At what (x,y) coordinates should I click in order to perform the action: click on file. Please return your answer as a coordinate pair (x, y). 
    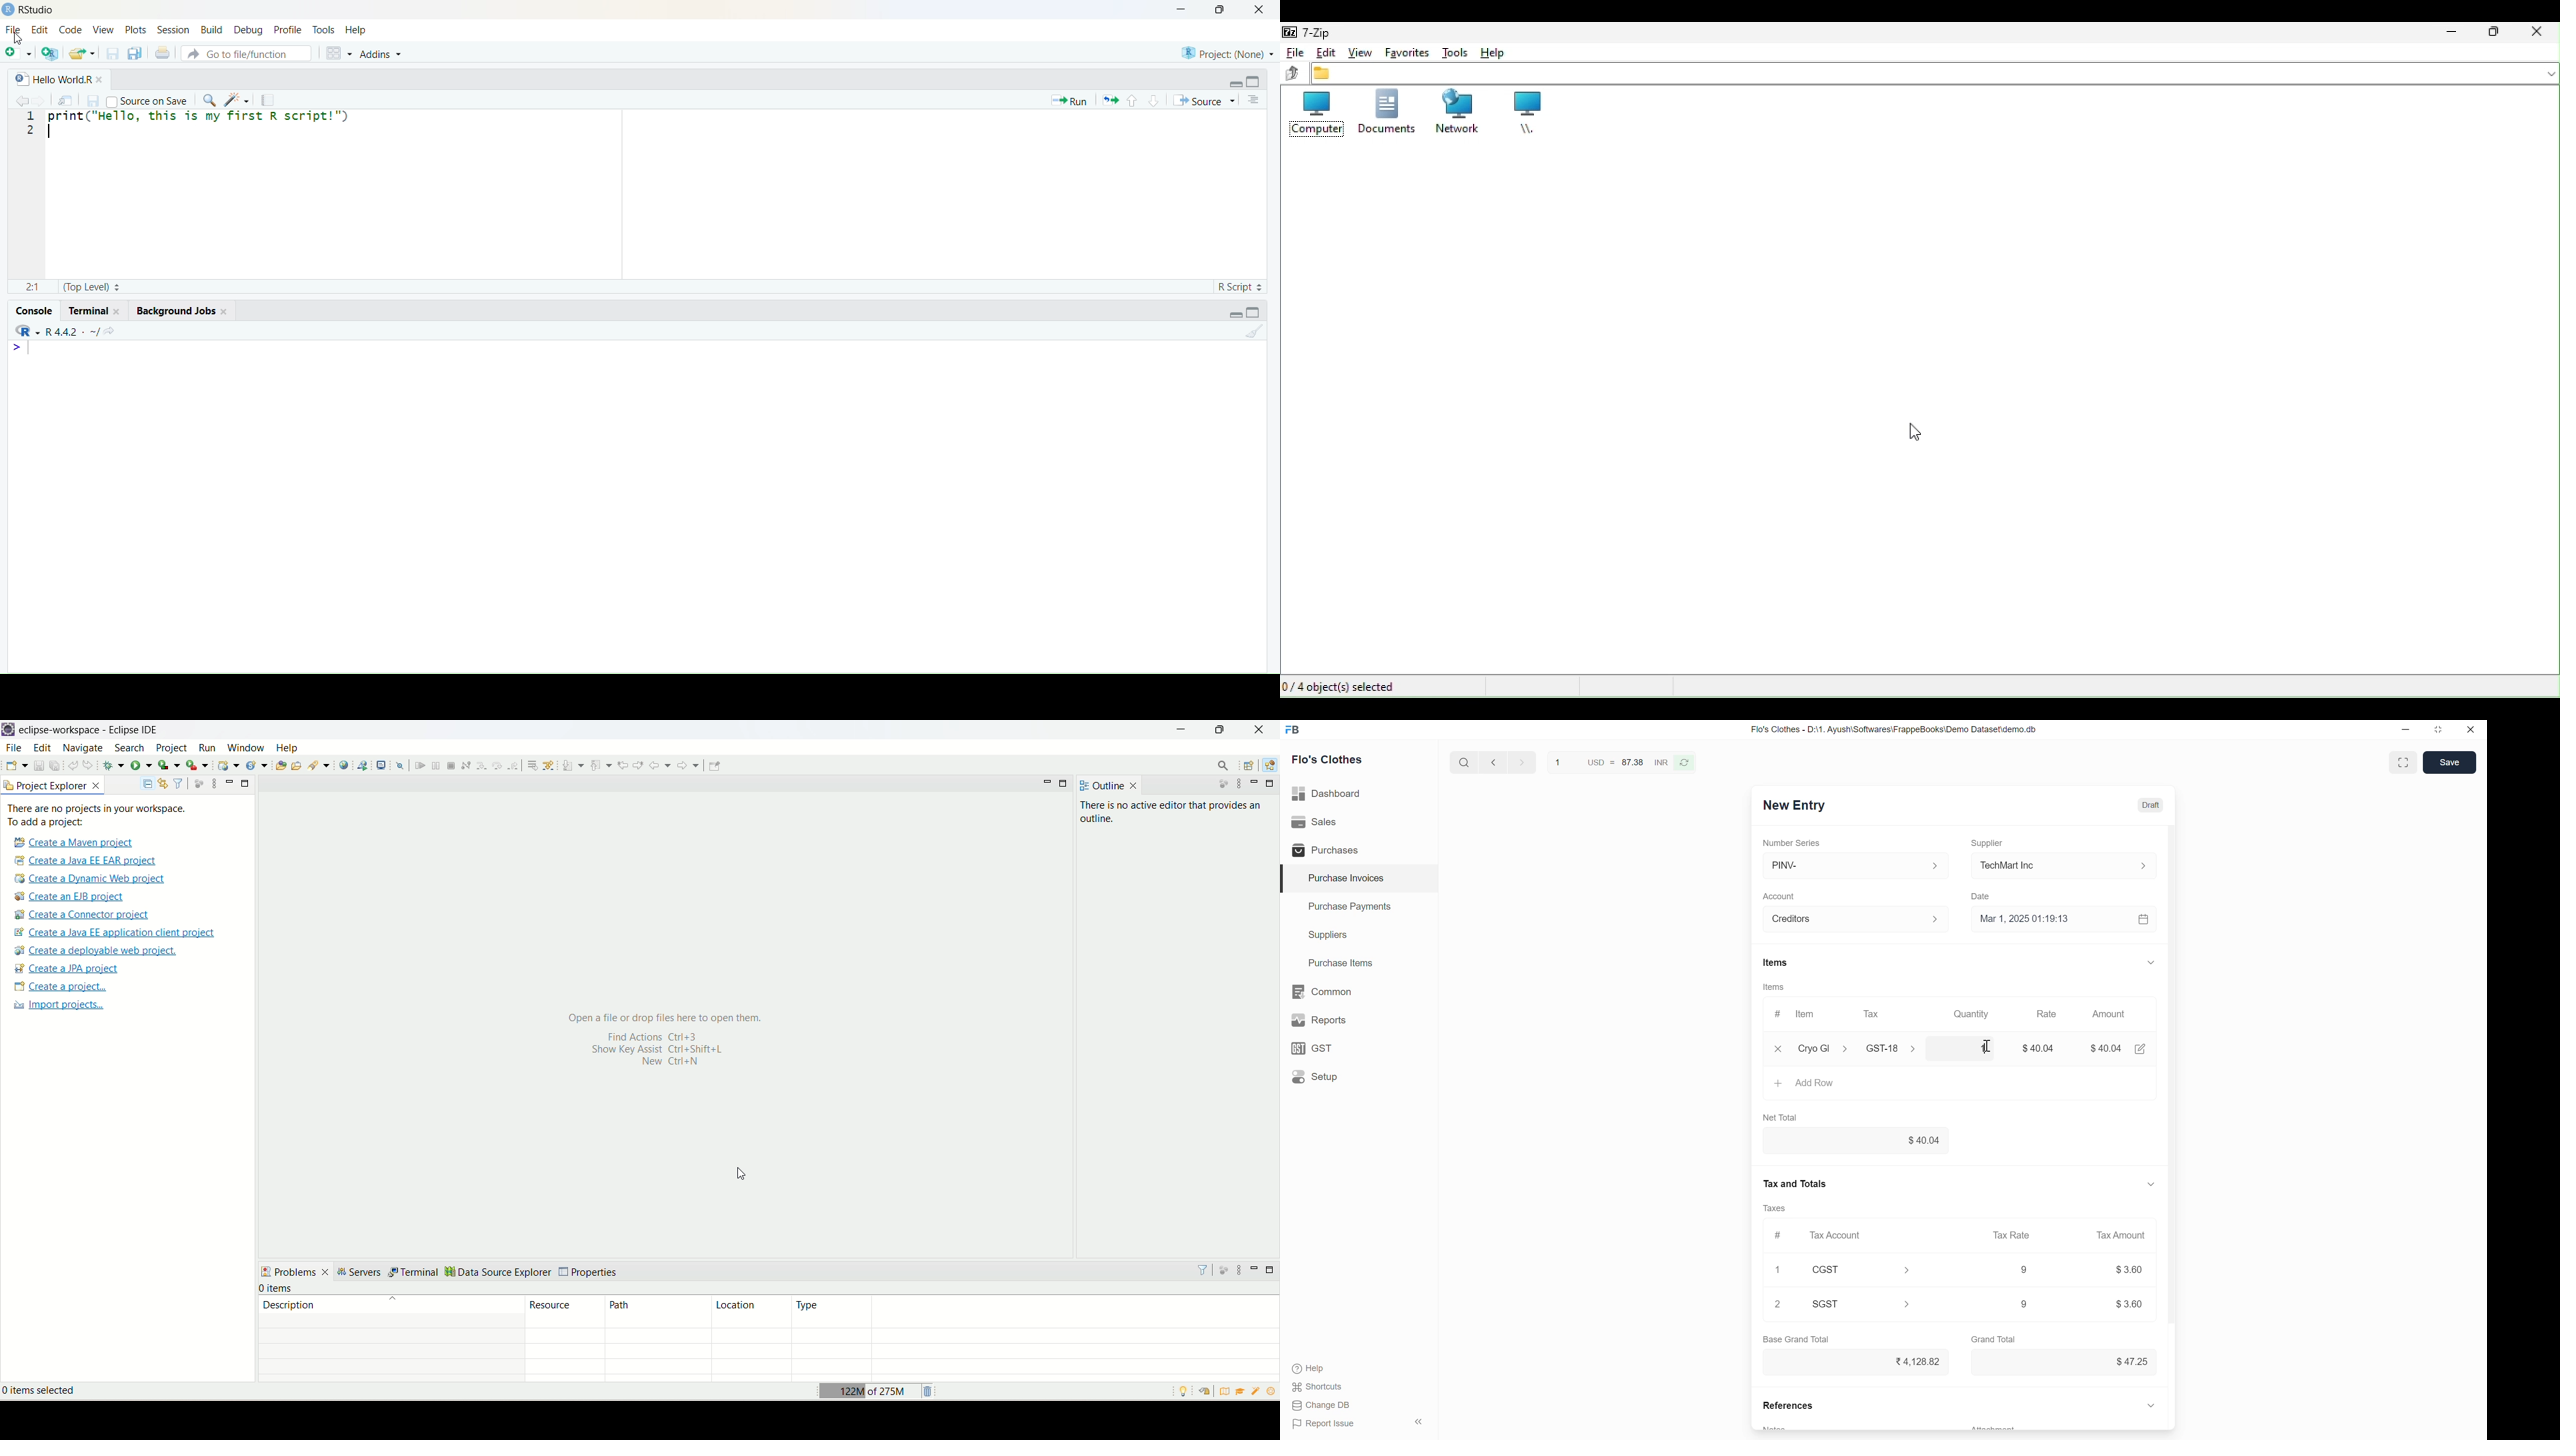
    Looking at the image, I should click on (13, 747).